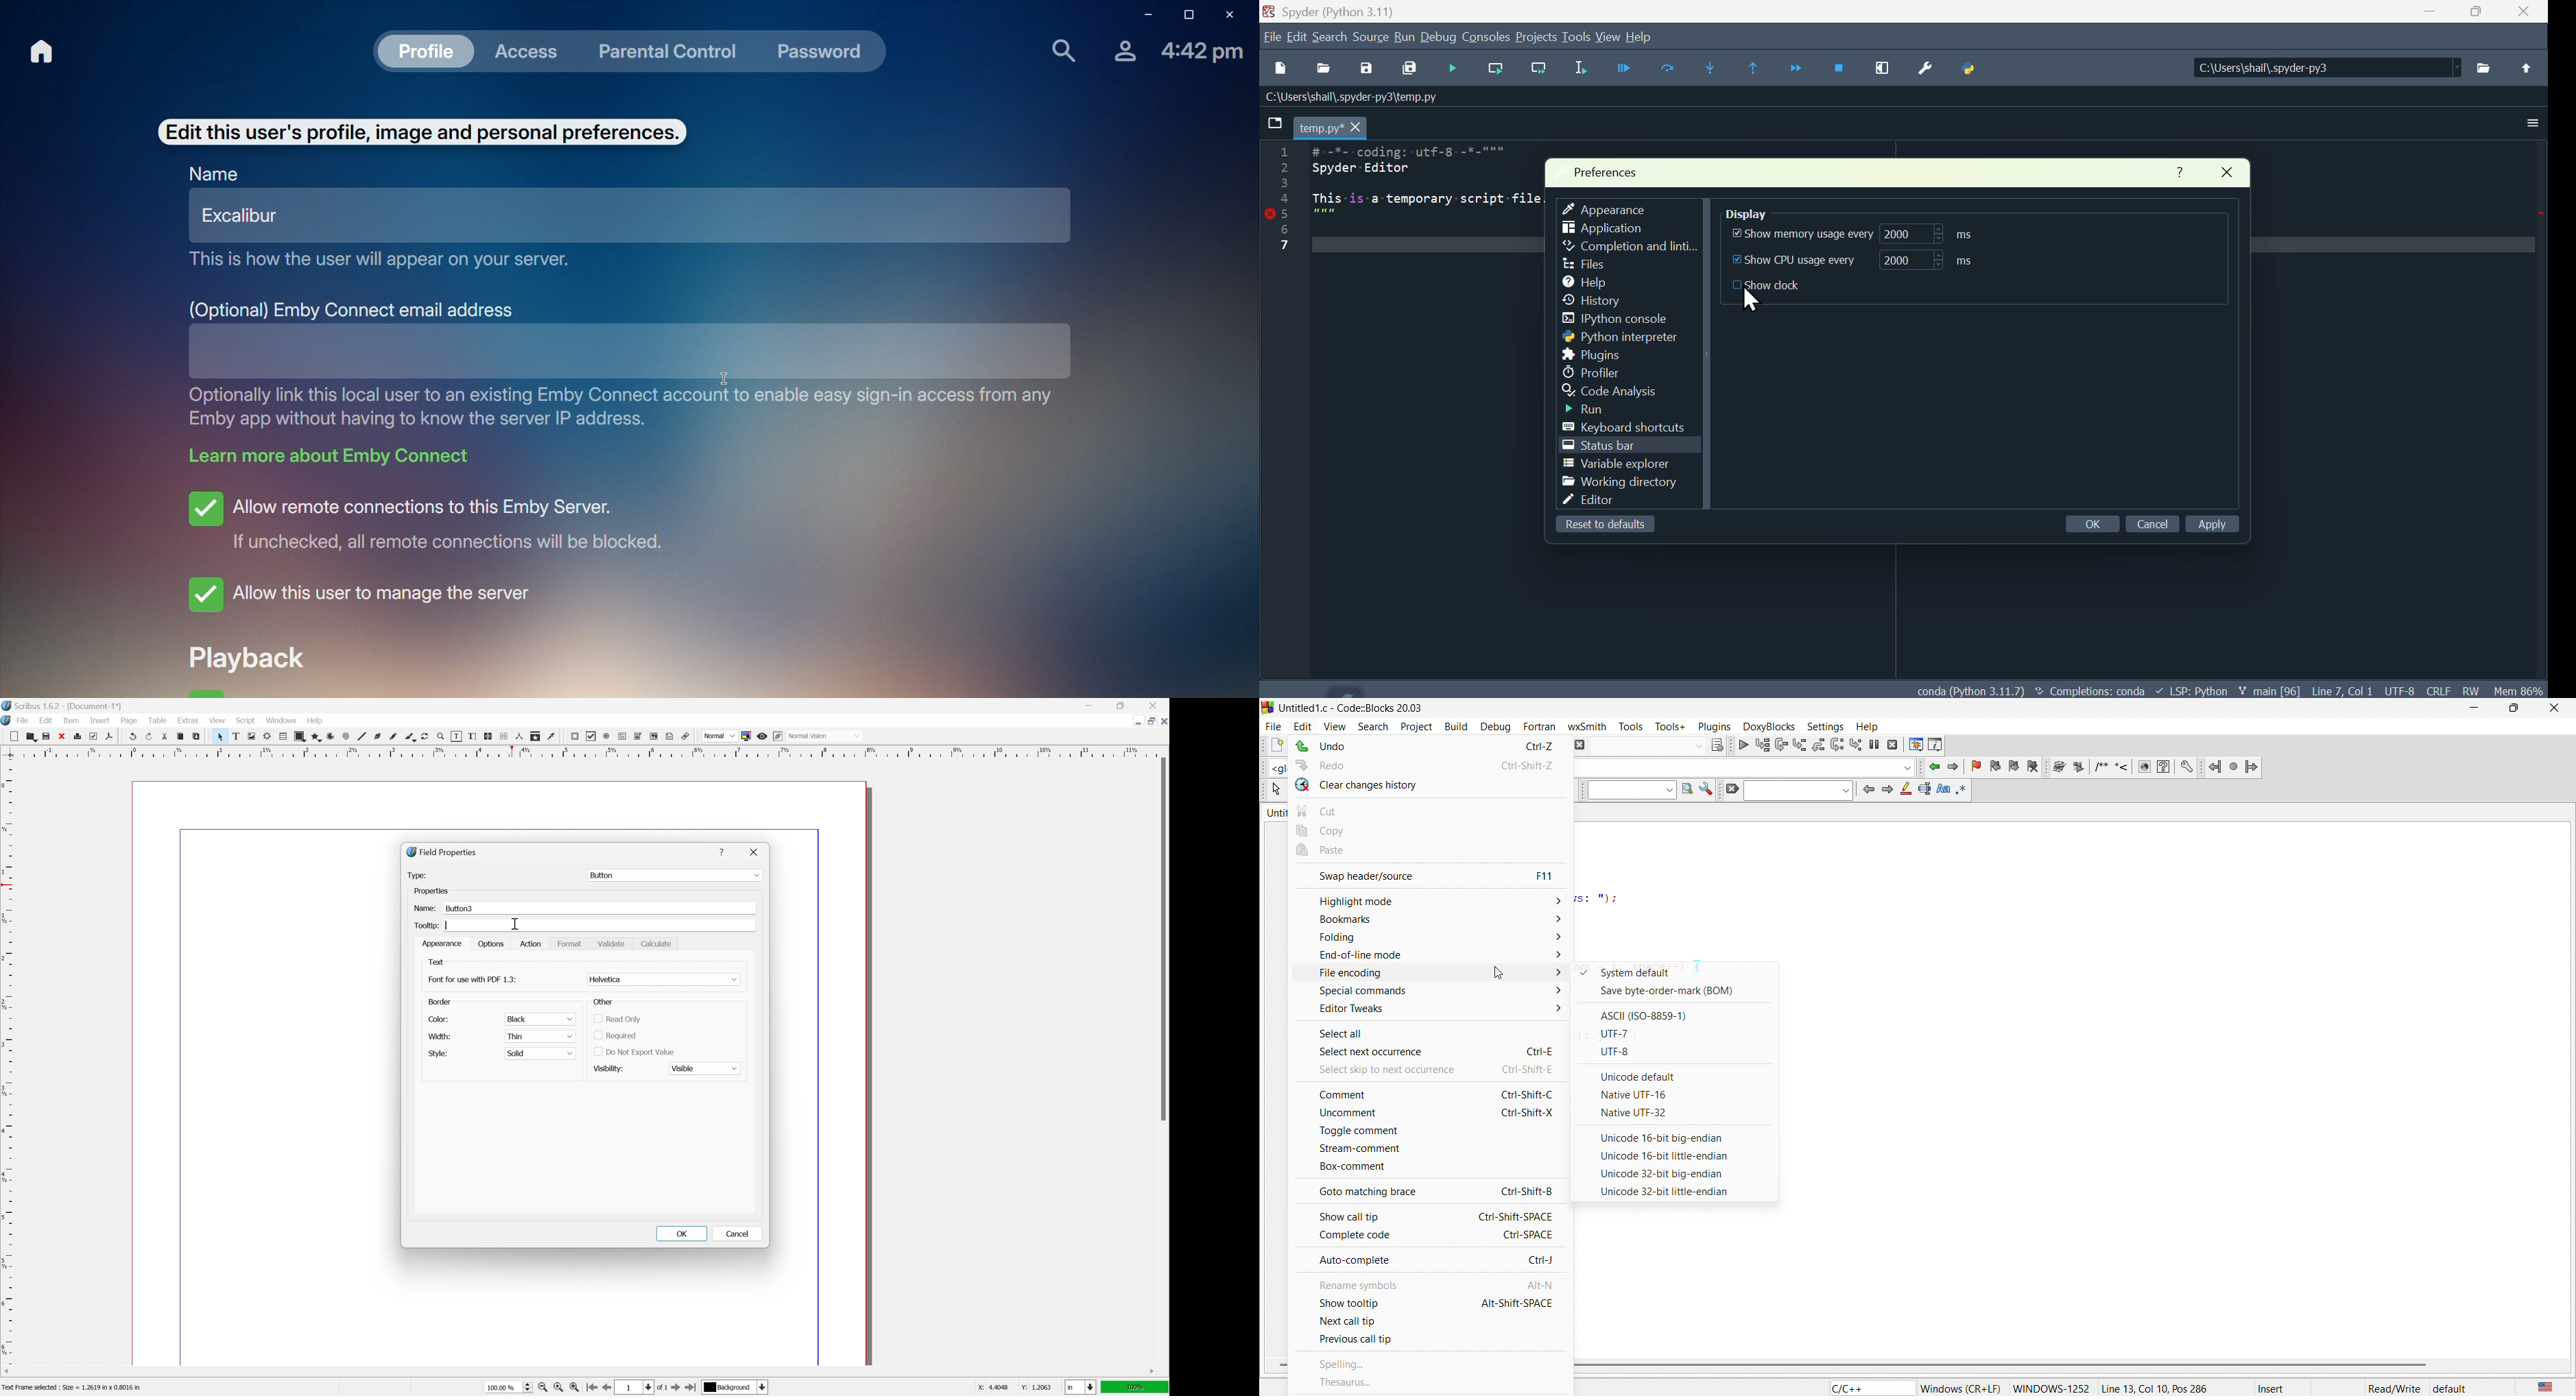  What do you see at coordinates (14, 737) in the screenshot?
I see `new` at bounding box center [14, 737].